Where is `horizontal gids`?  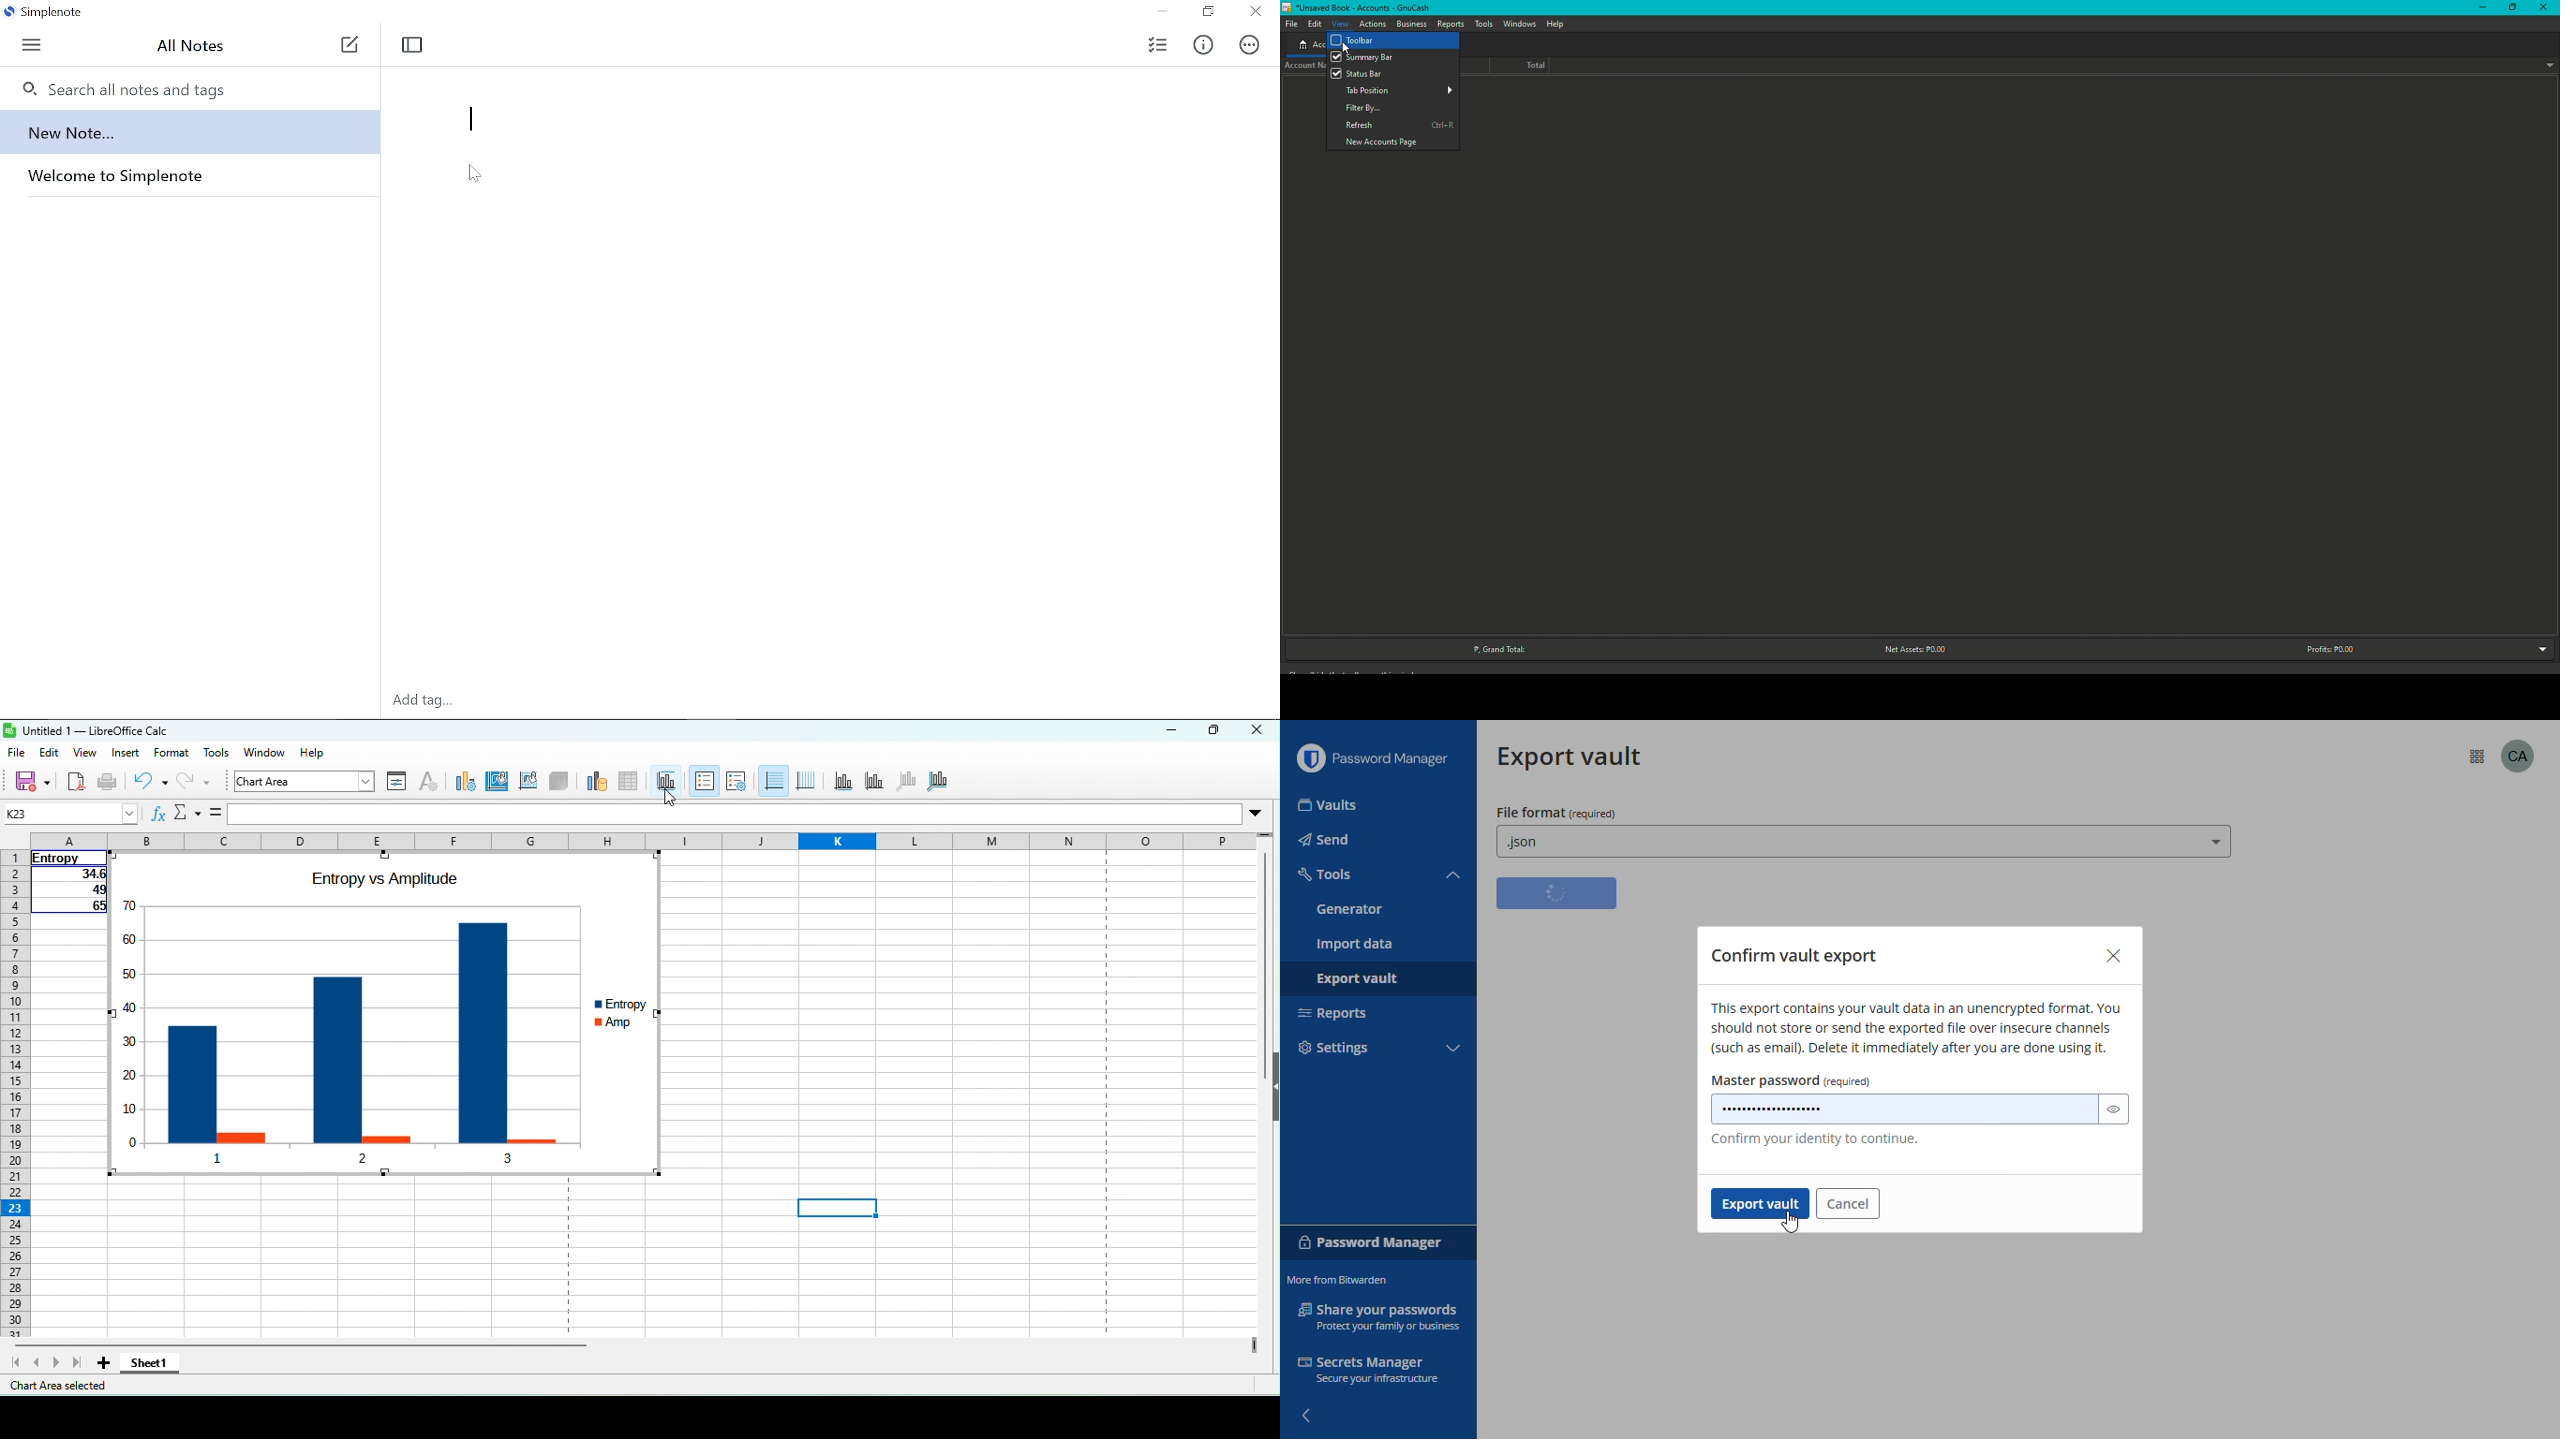 horizontal gids is located at coordinates (773, 782).